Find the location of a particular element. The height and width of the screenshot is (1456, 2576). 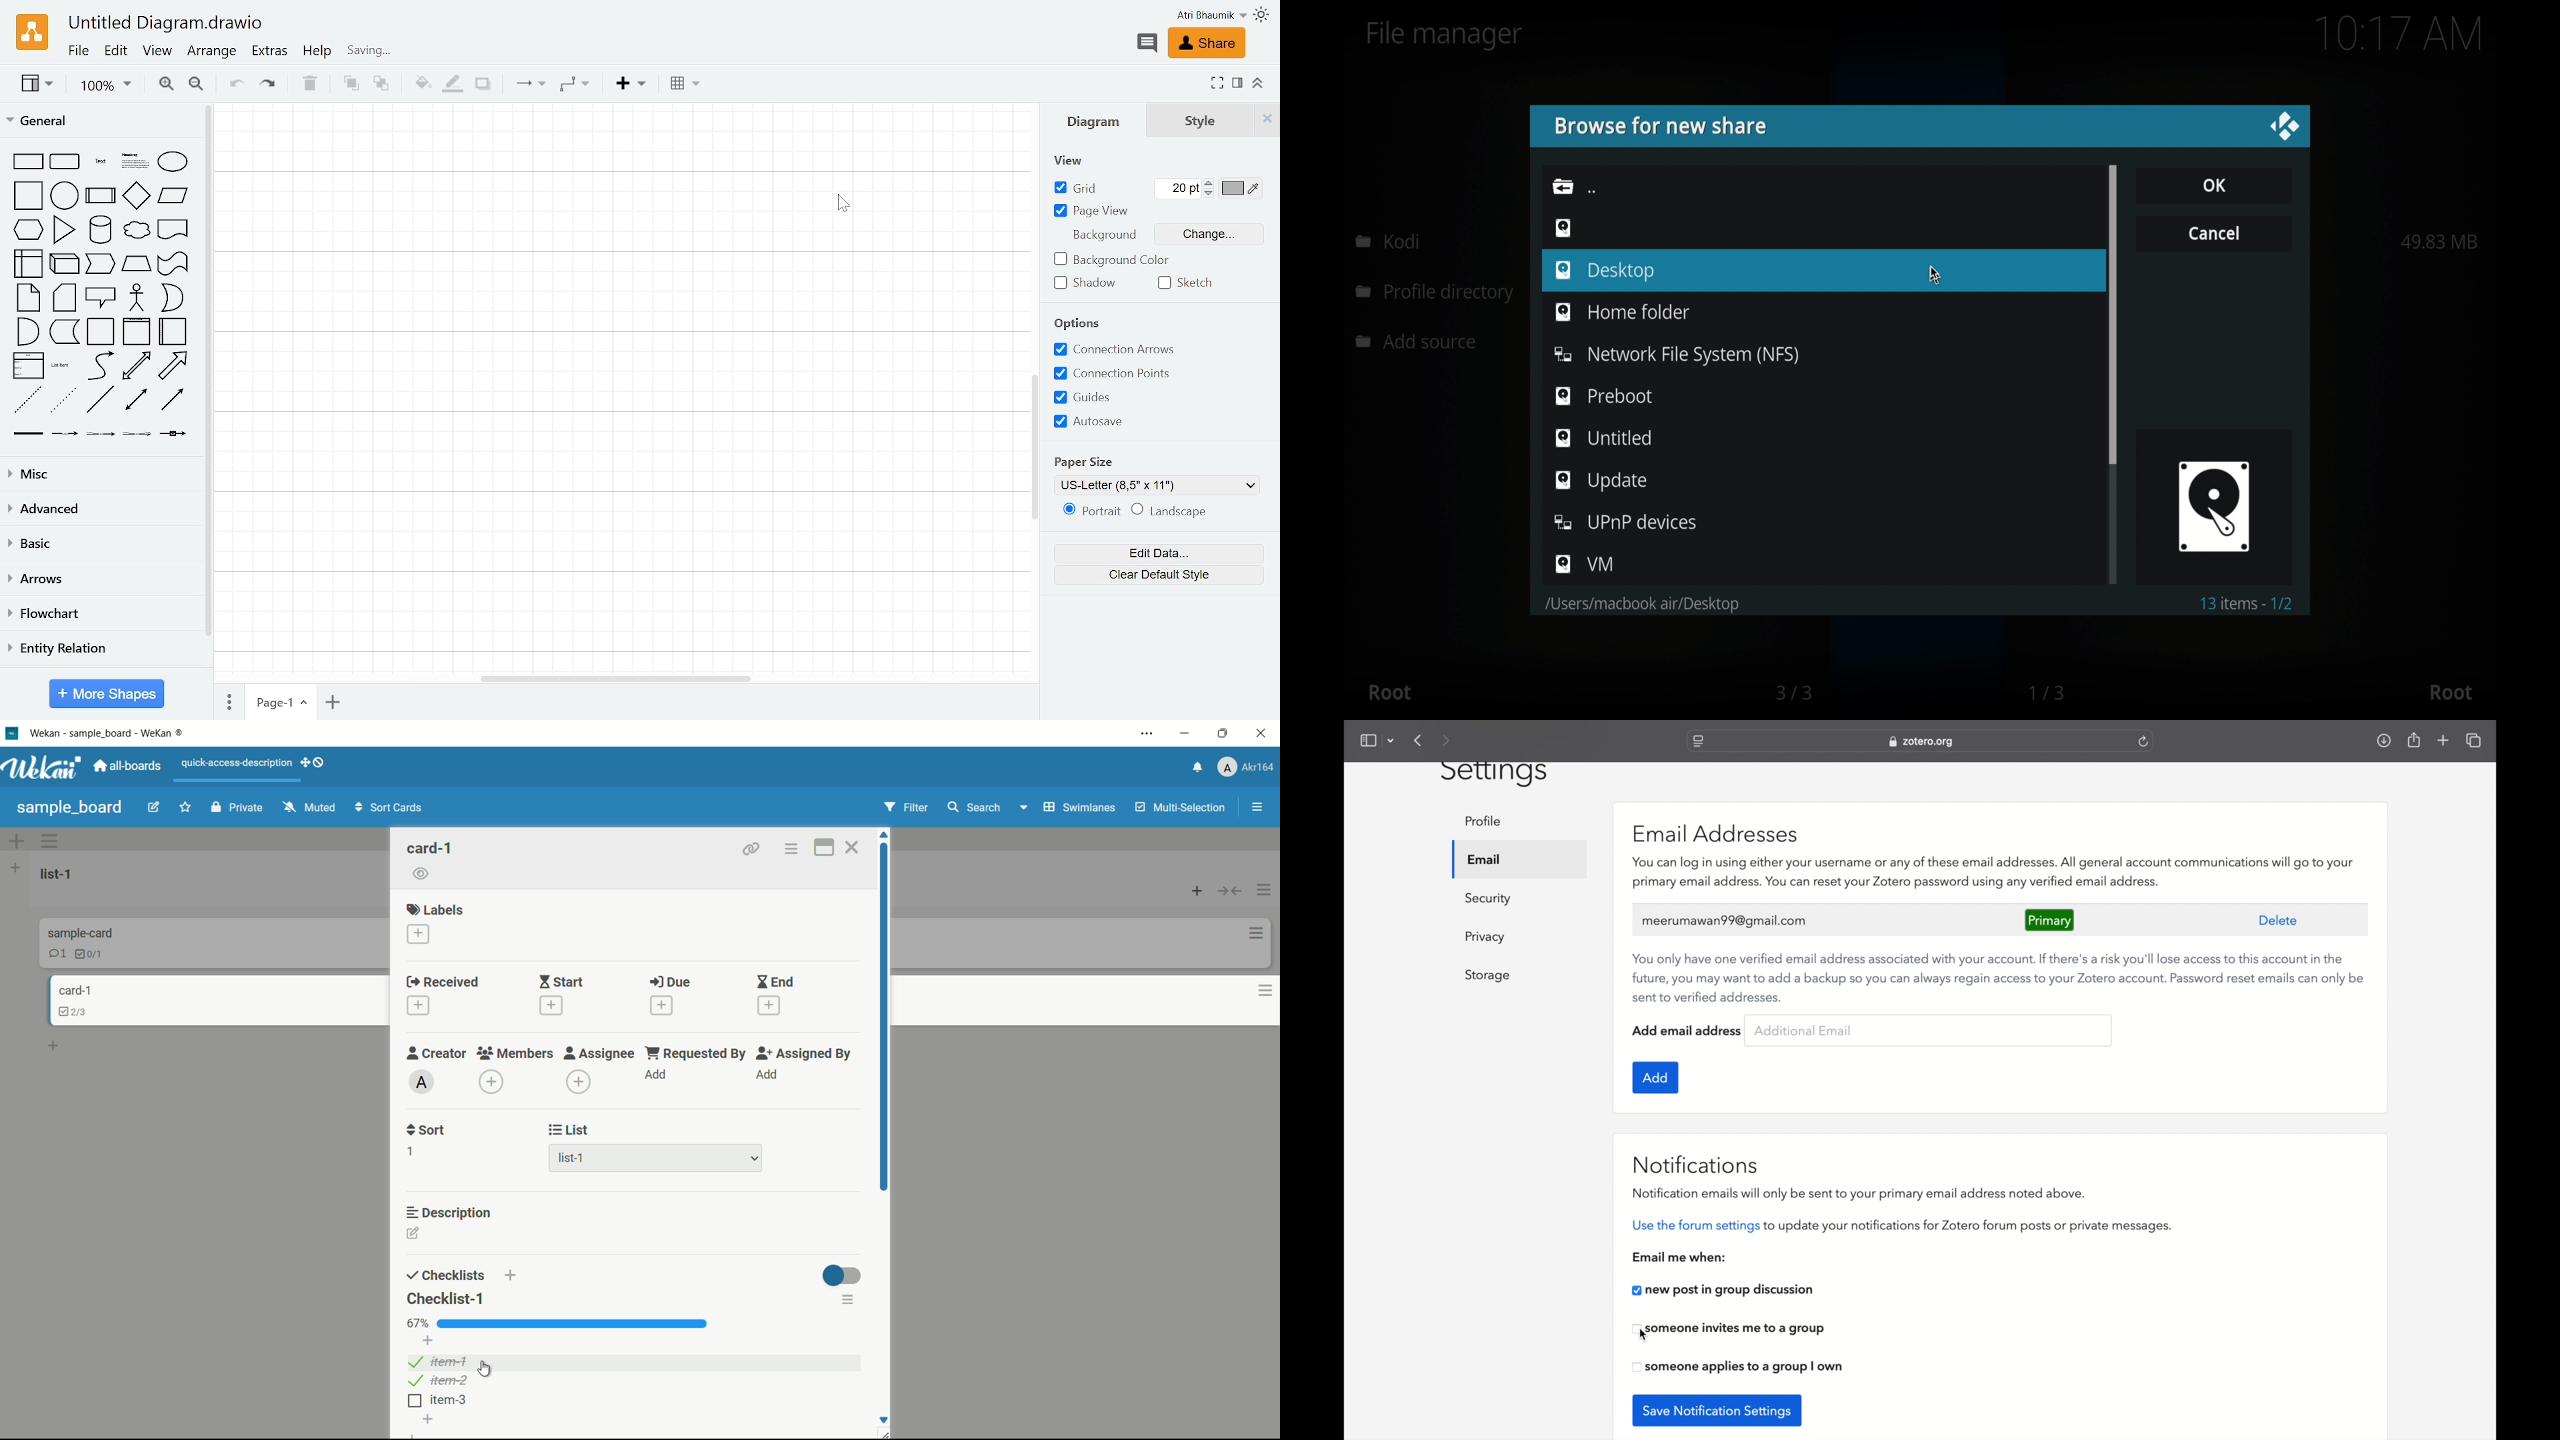

checkbox is located at coordinates (1739, 1367).